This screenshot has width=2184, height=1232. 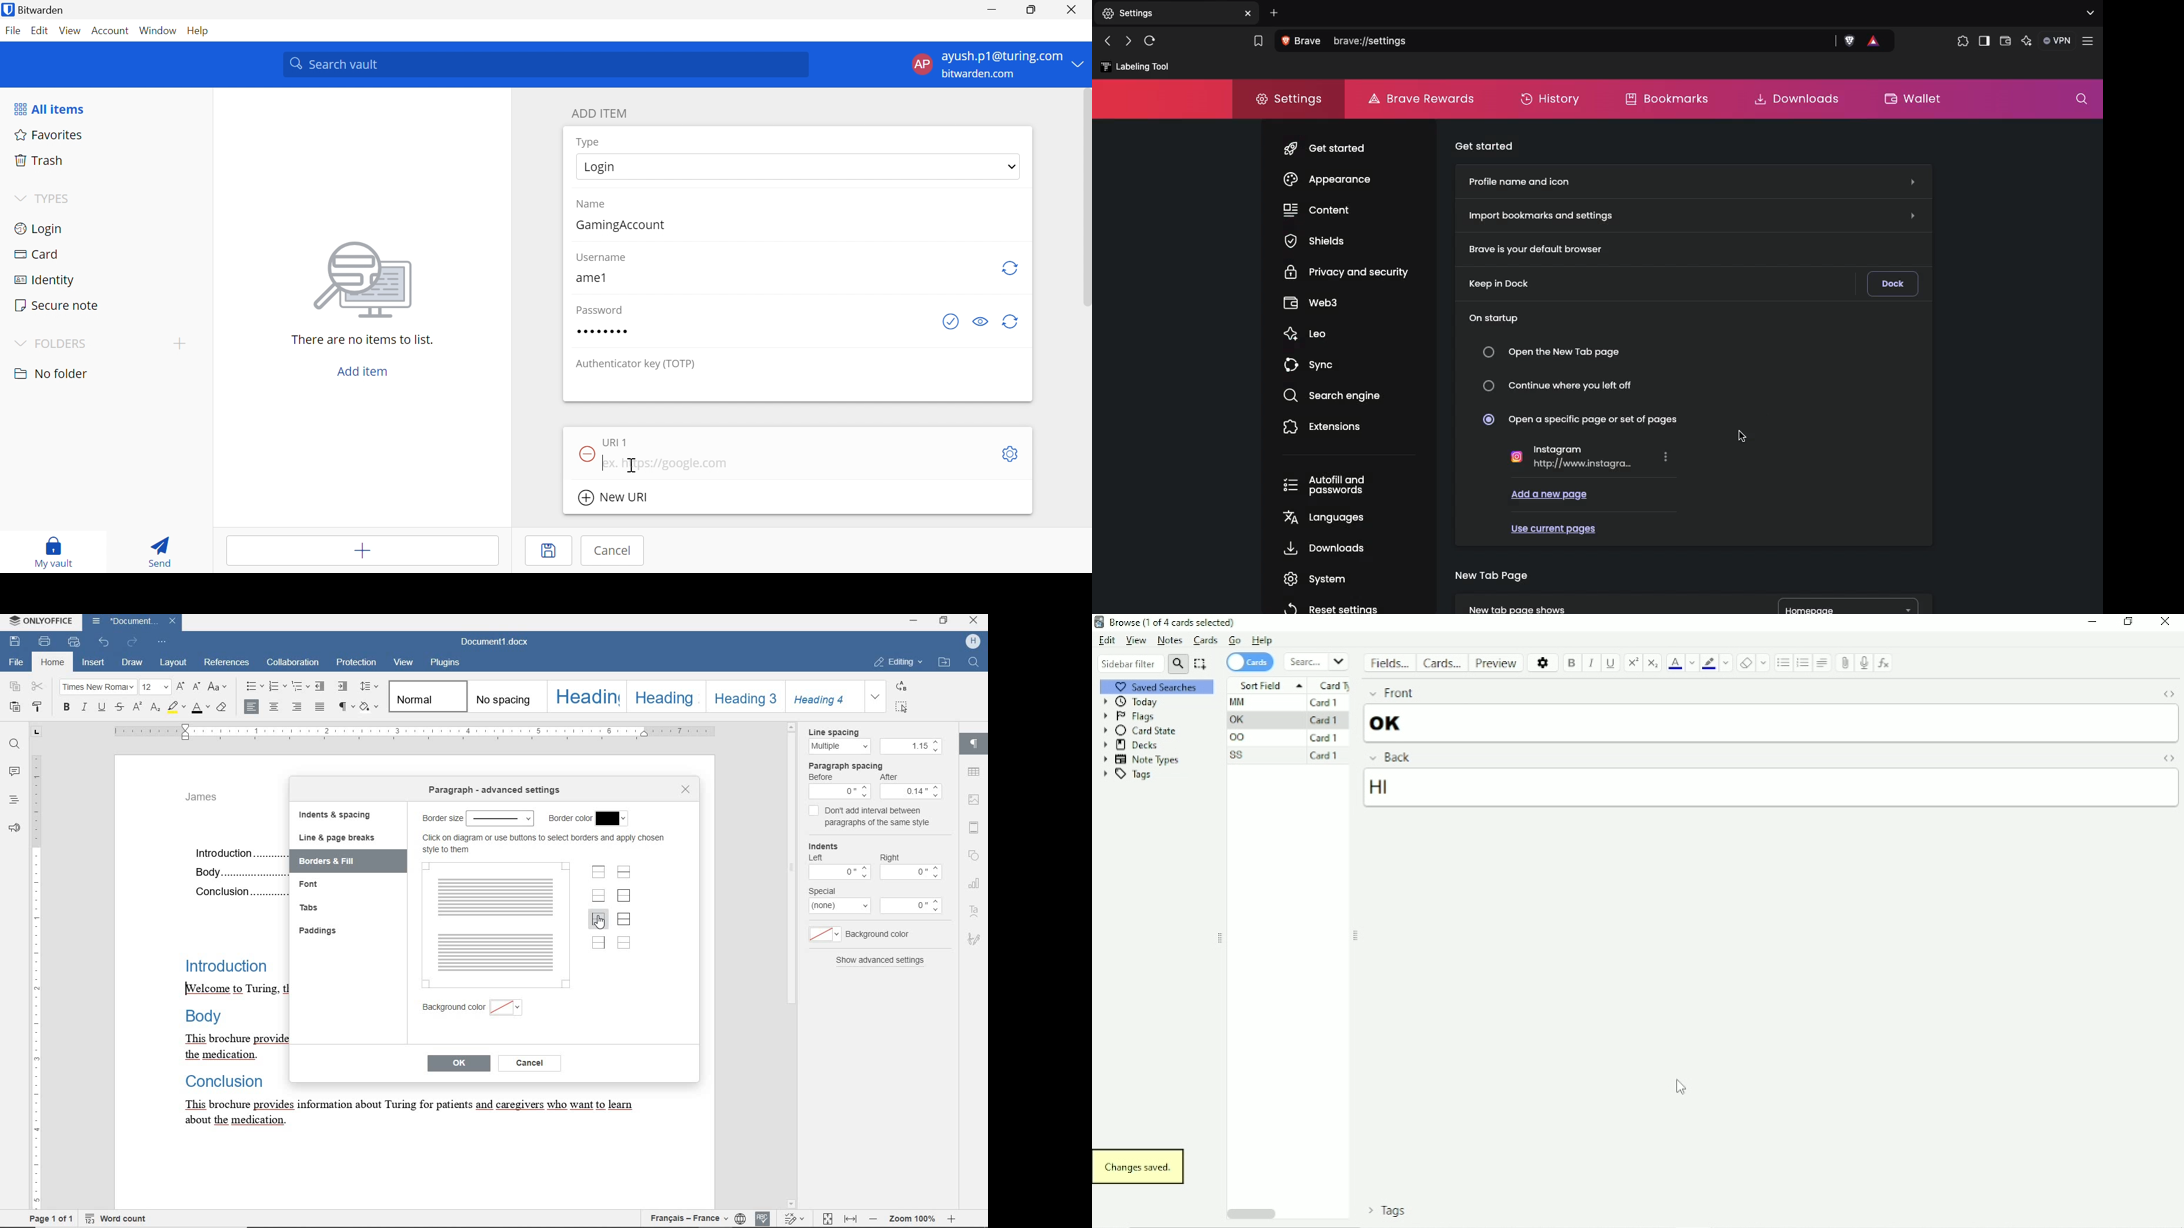 What do you see at coordinates (446, 663) in the screenshot?
I see `plugins` at bounding box center [446, 663].